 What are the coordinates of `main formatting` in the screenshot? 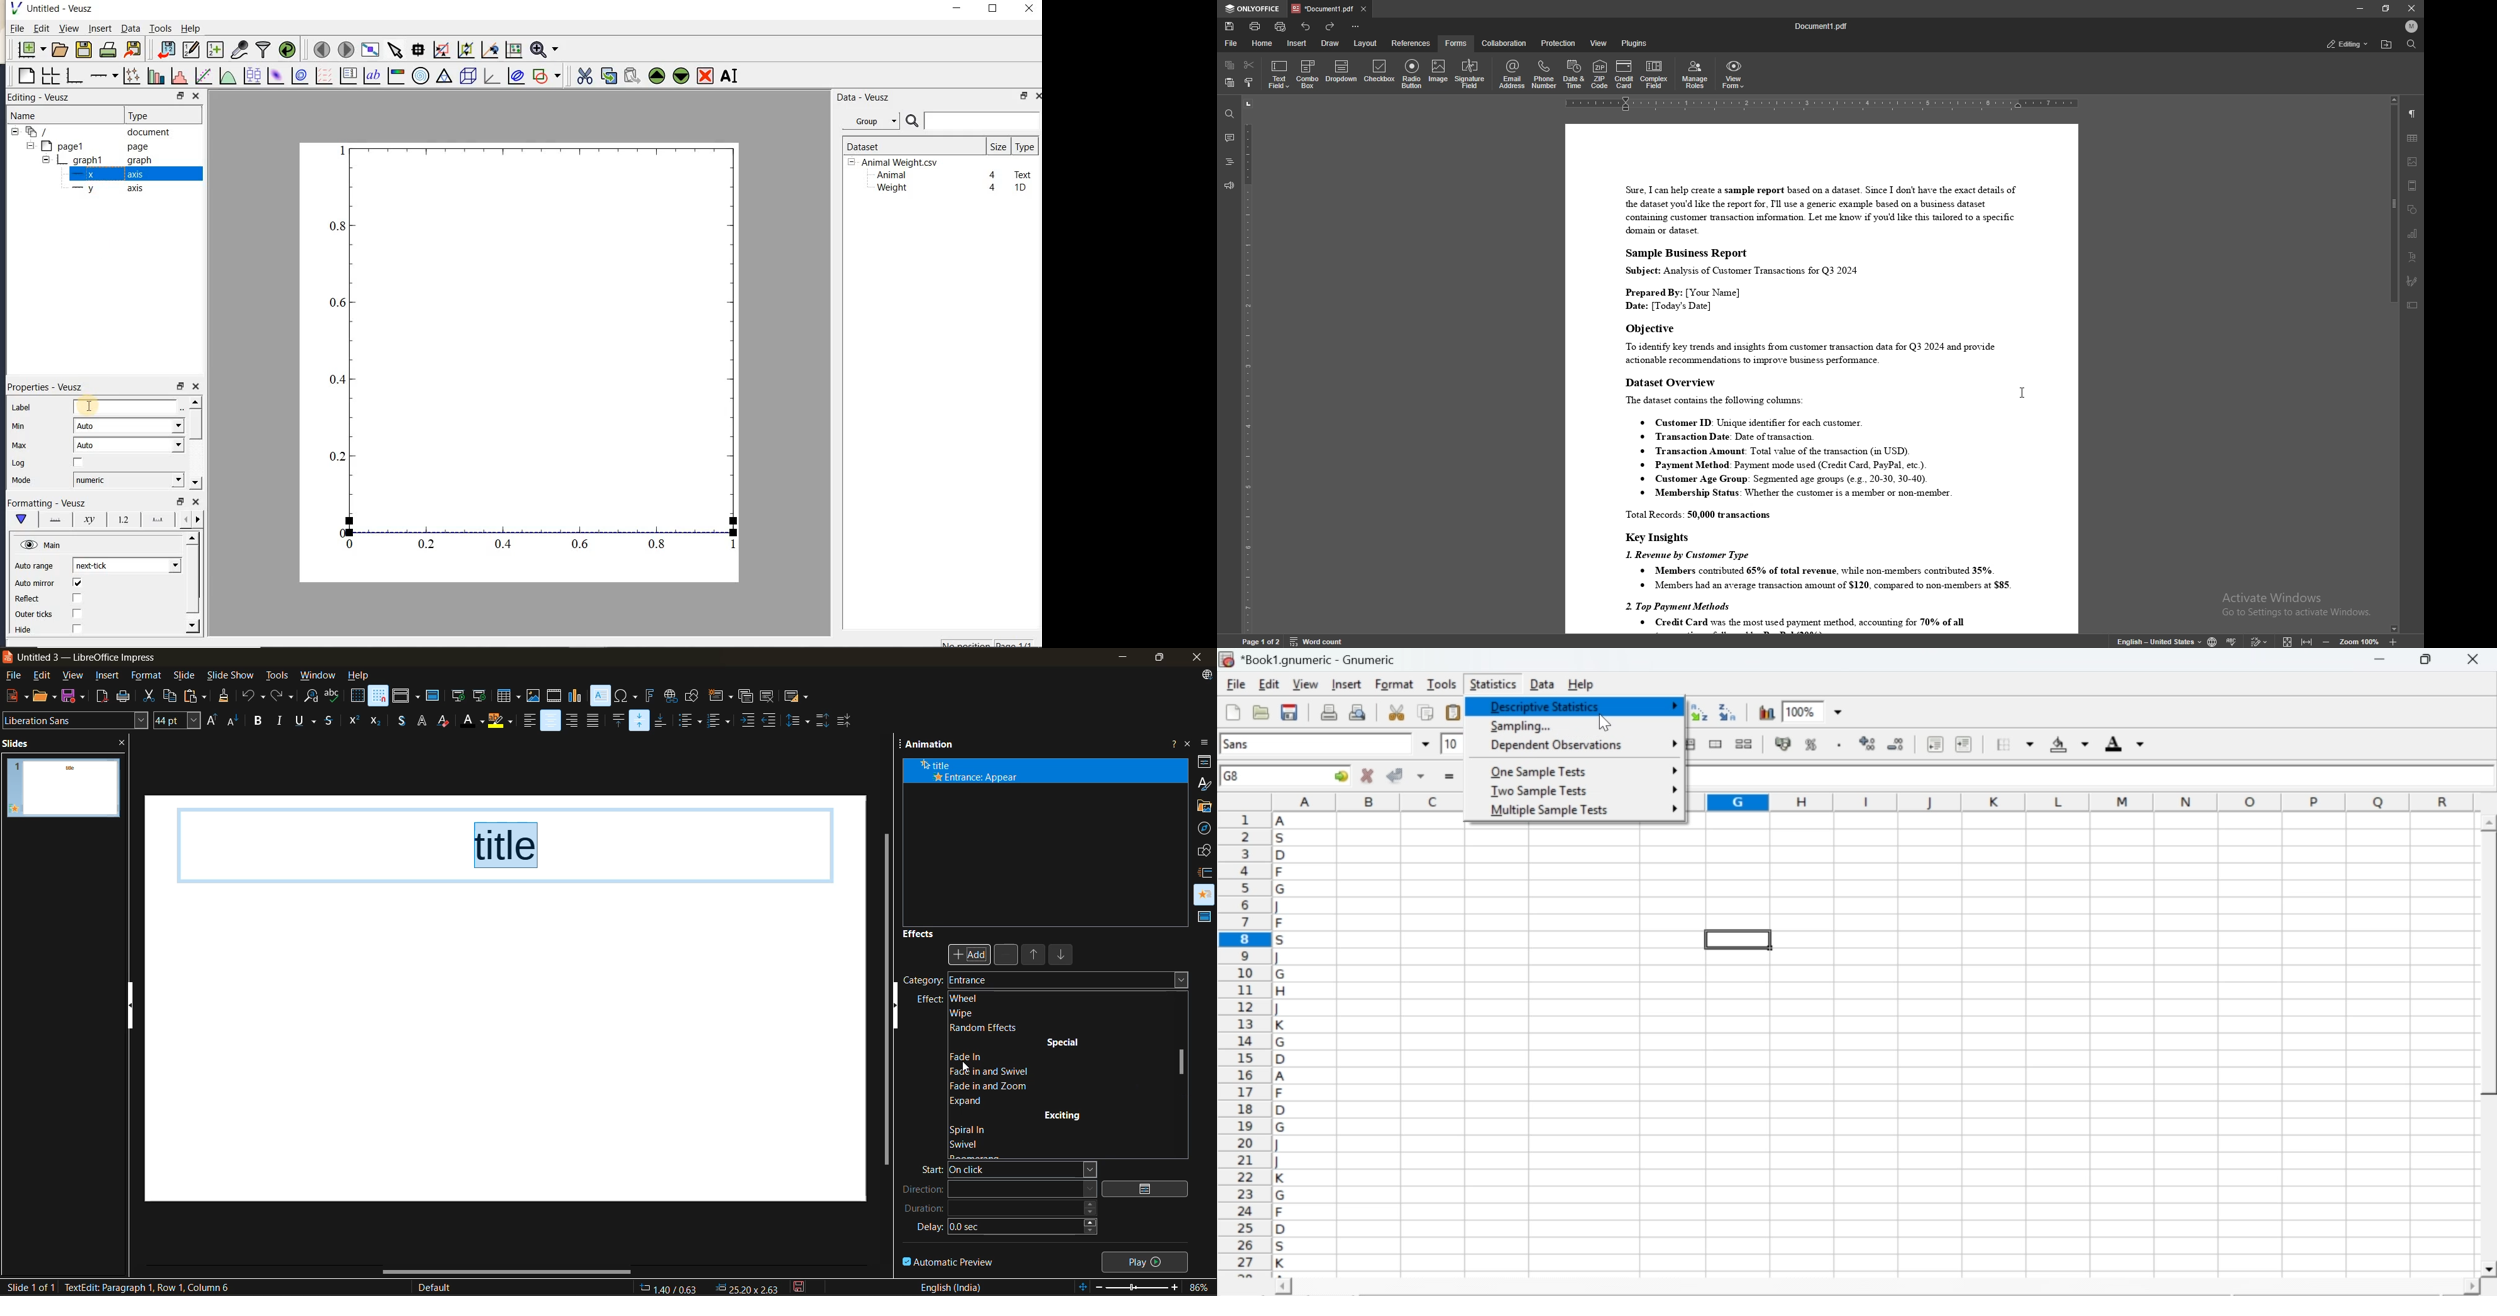 It's located at (20, 519).